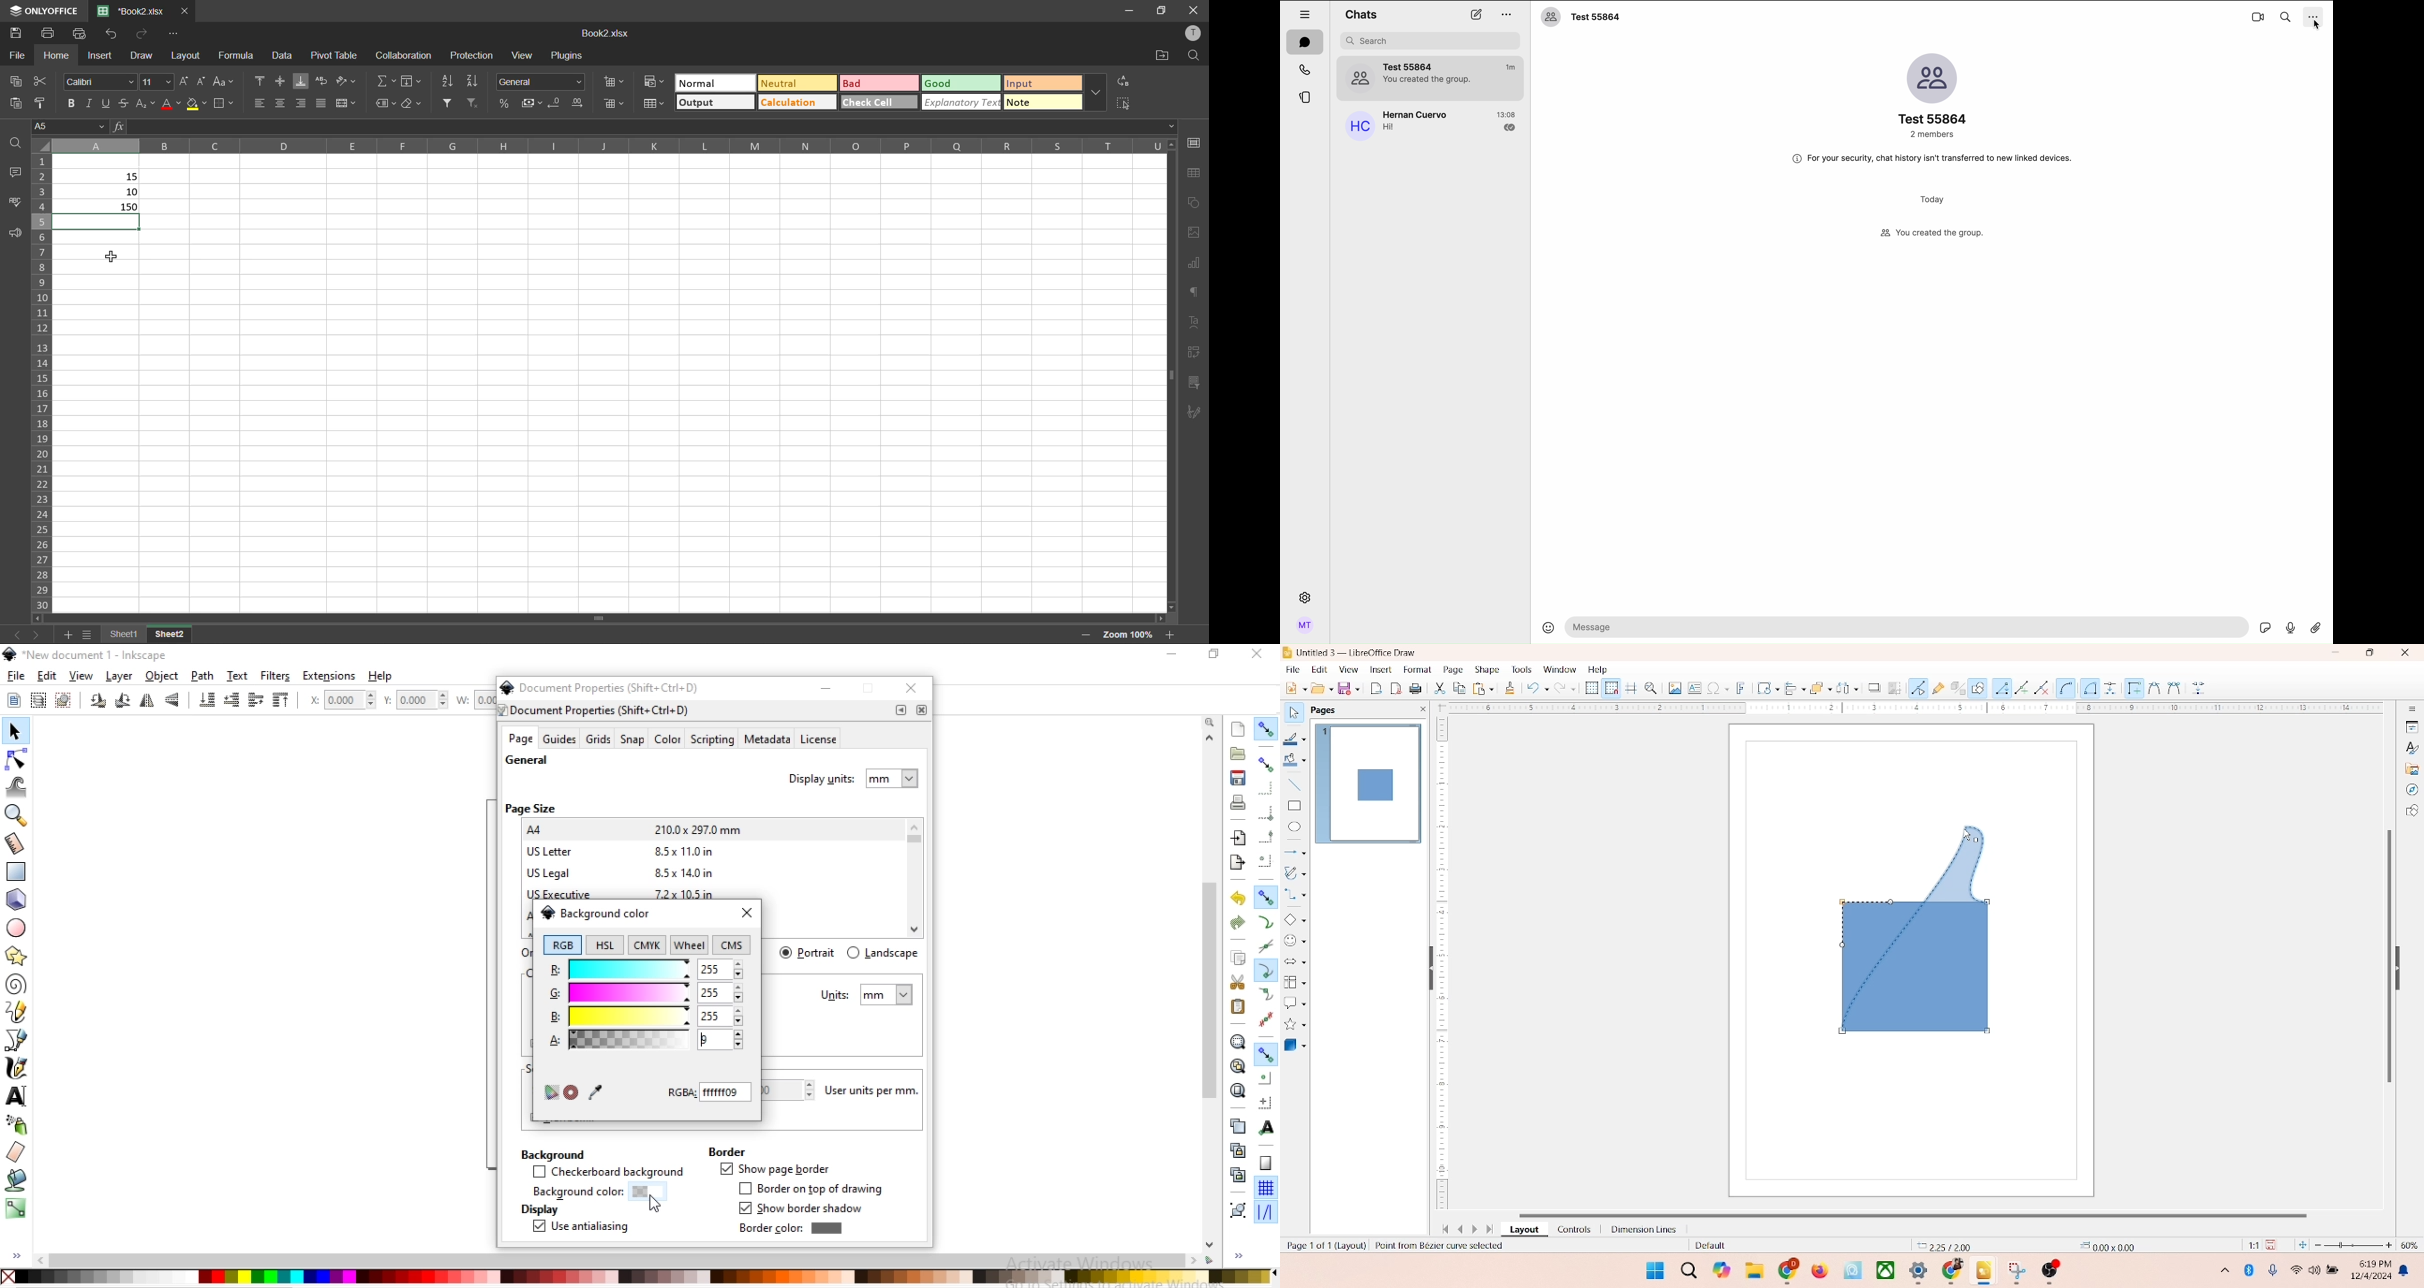 The image size is (2436, 1288). I want to click on Edit points tool, so click(2132, 687).